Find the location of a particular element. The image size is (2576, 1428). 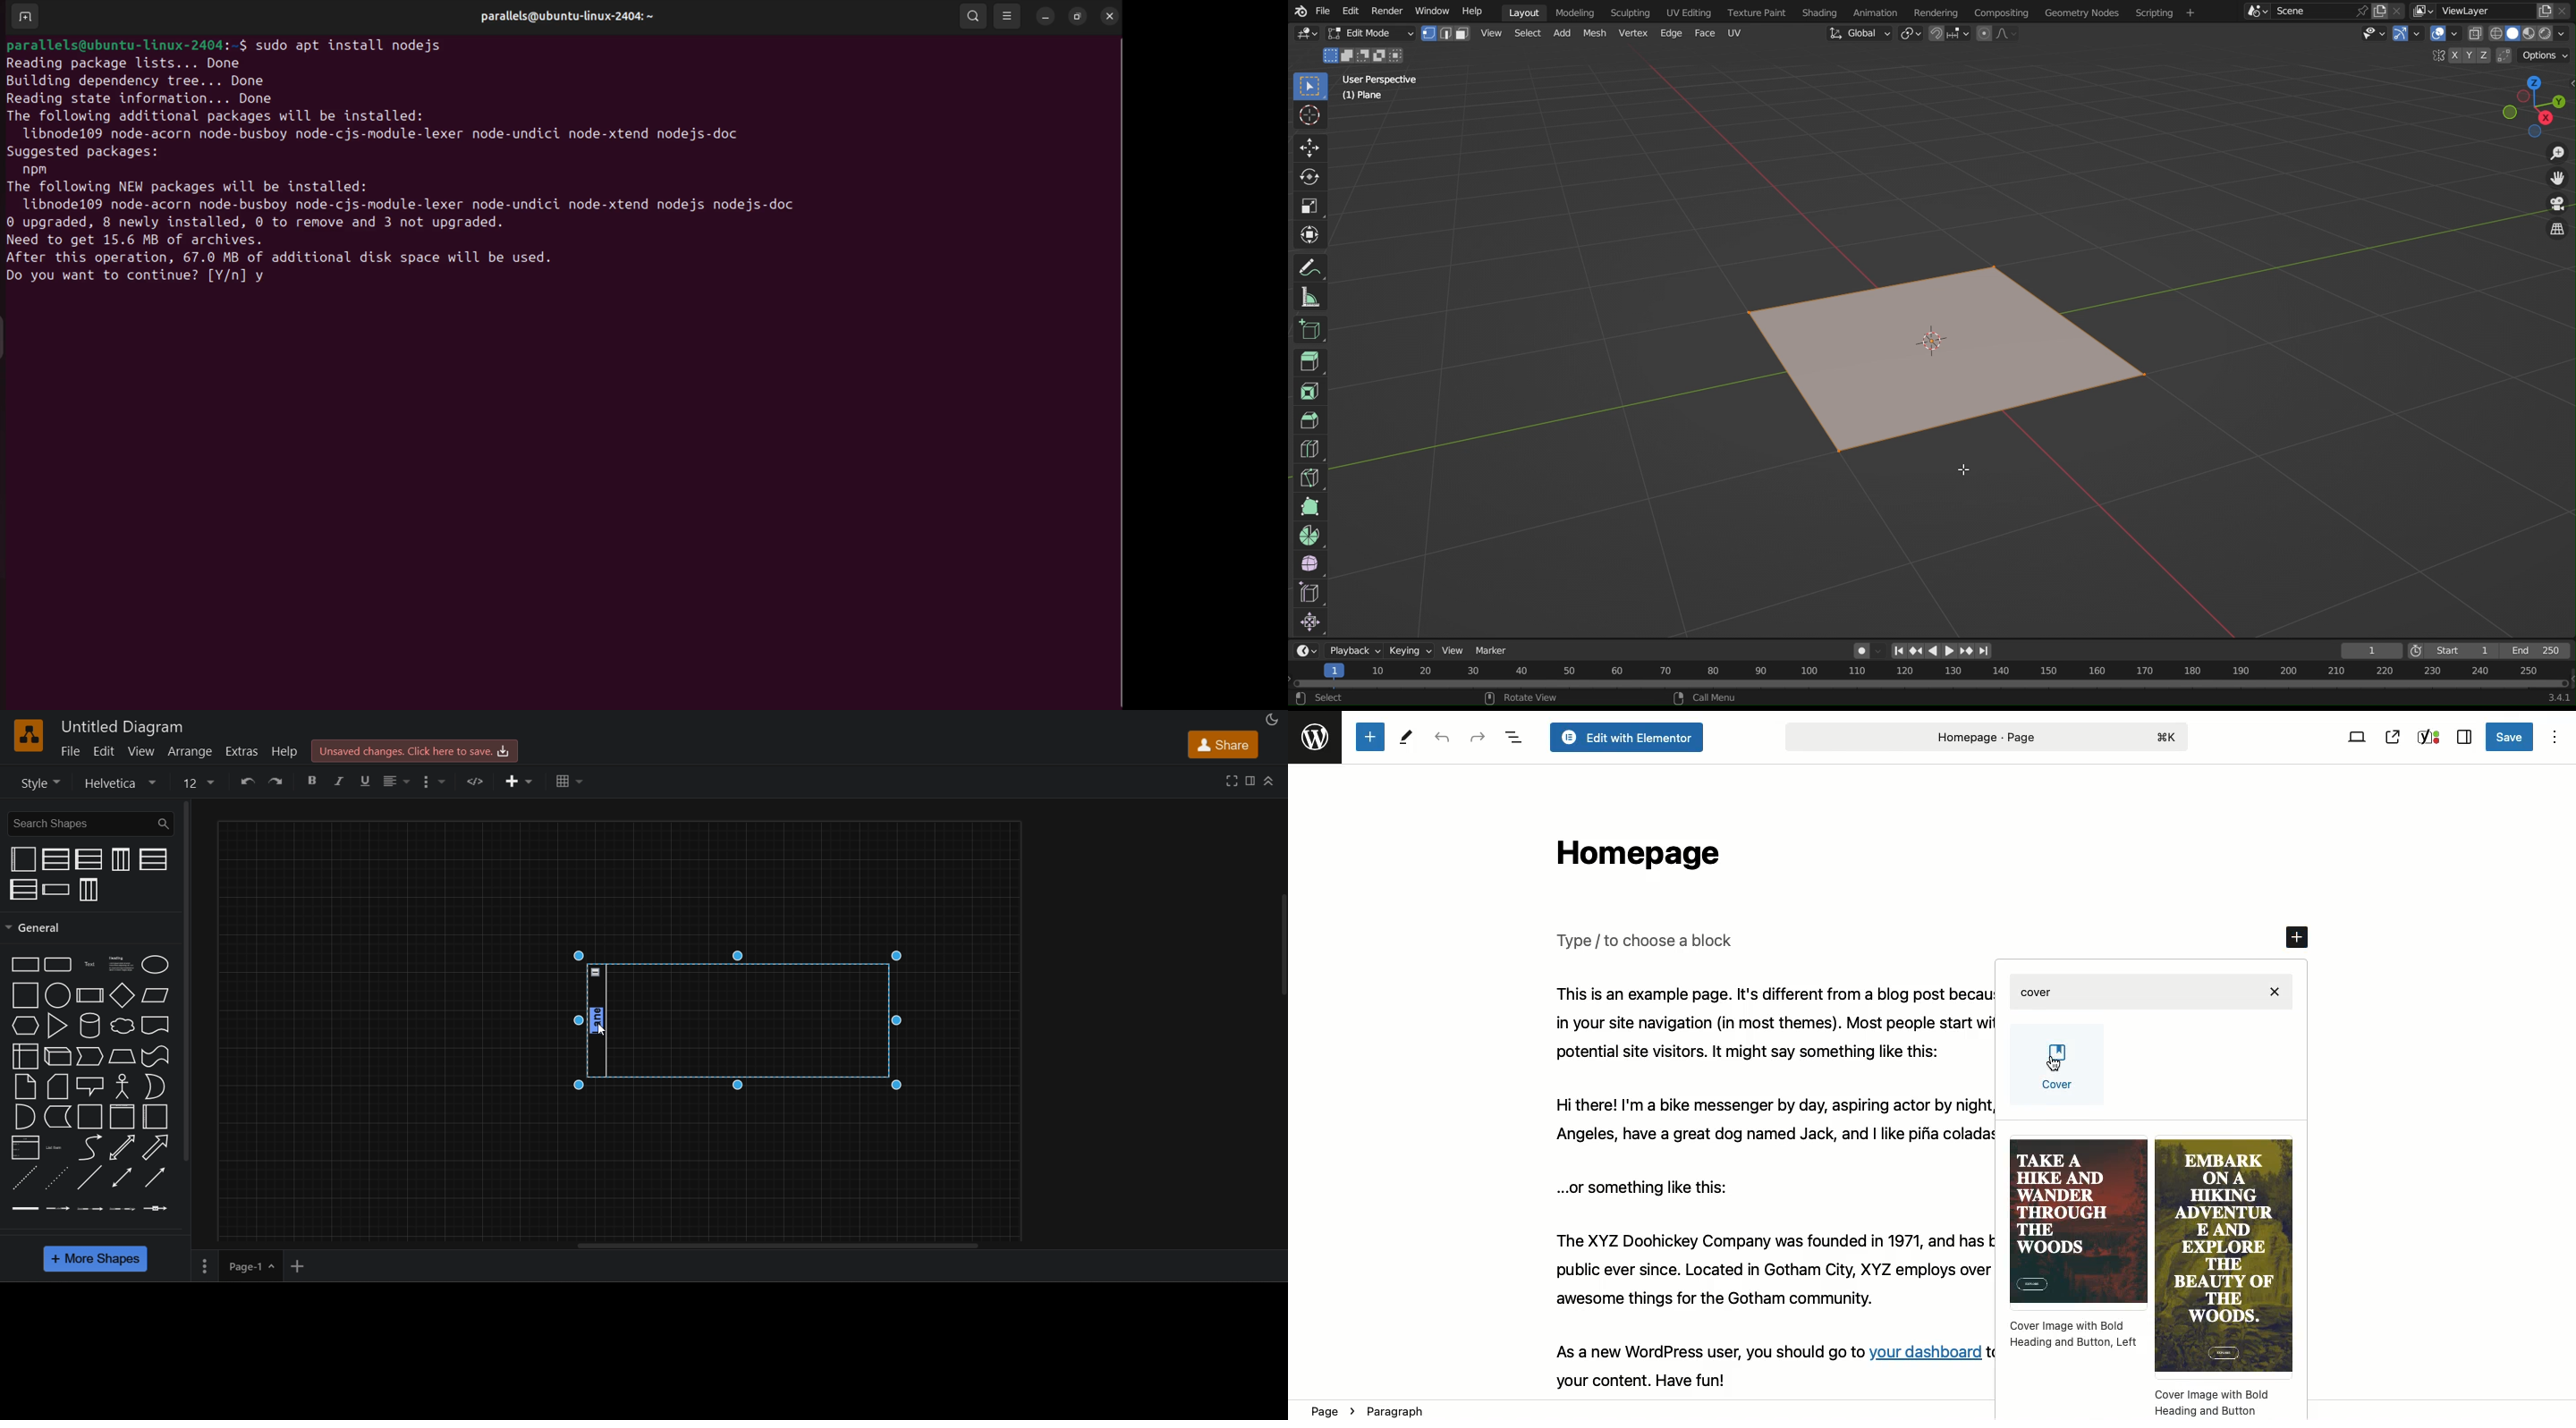

rectangle is located at coordinates (24, 964).